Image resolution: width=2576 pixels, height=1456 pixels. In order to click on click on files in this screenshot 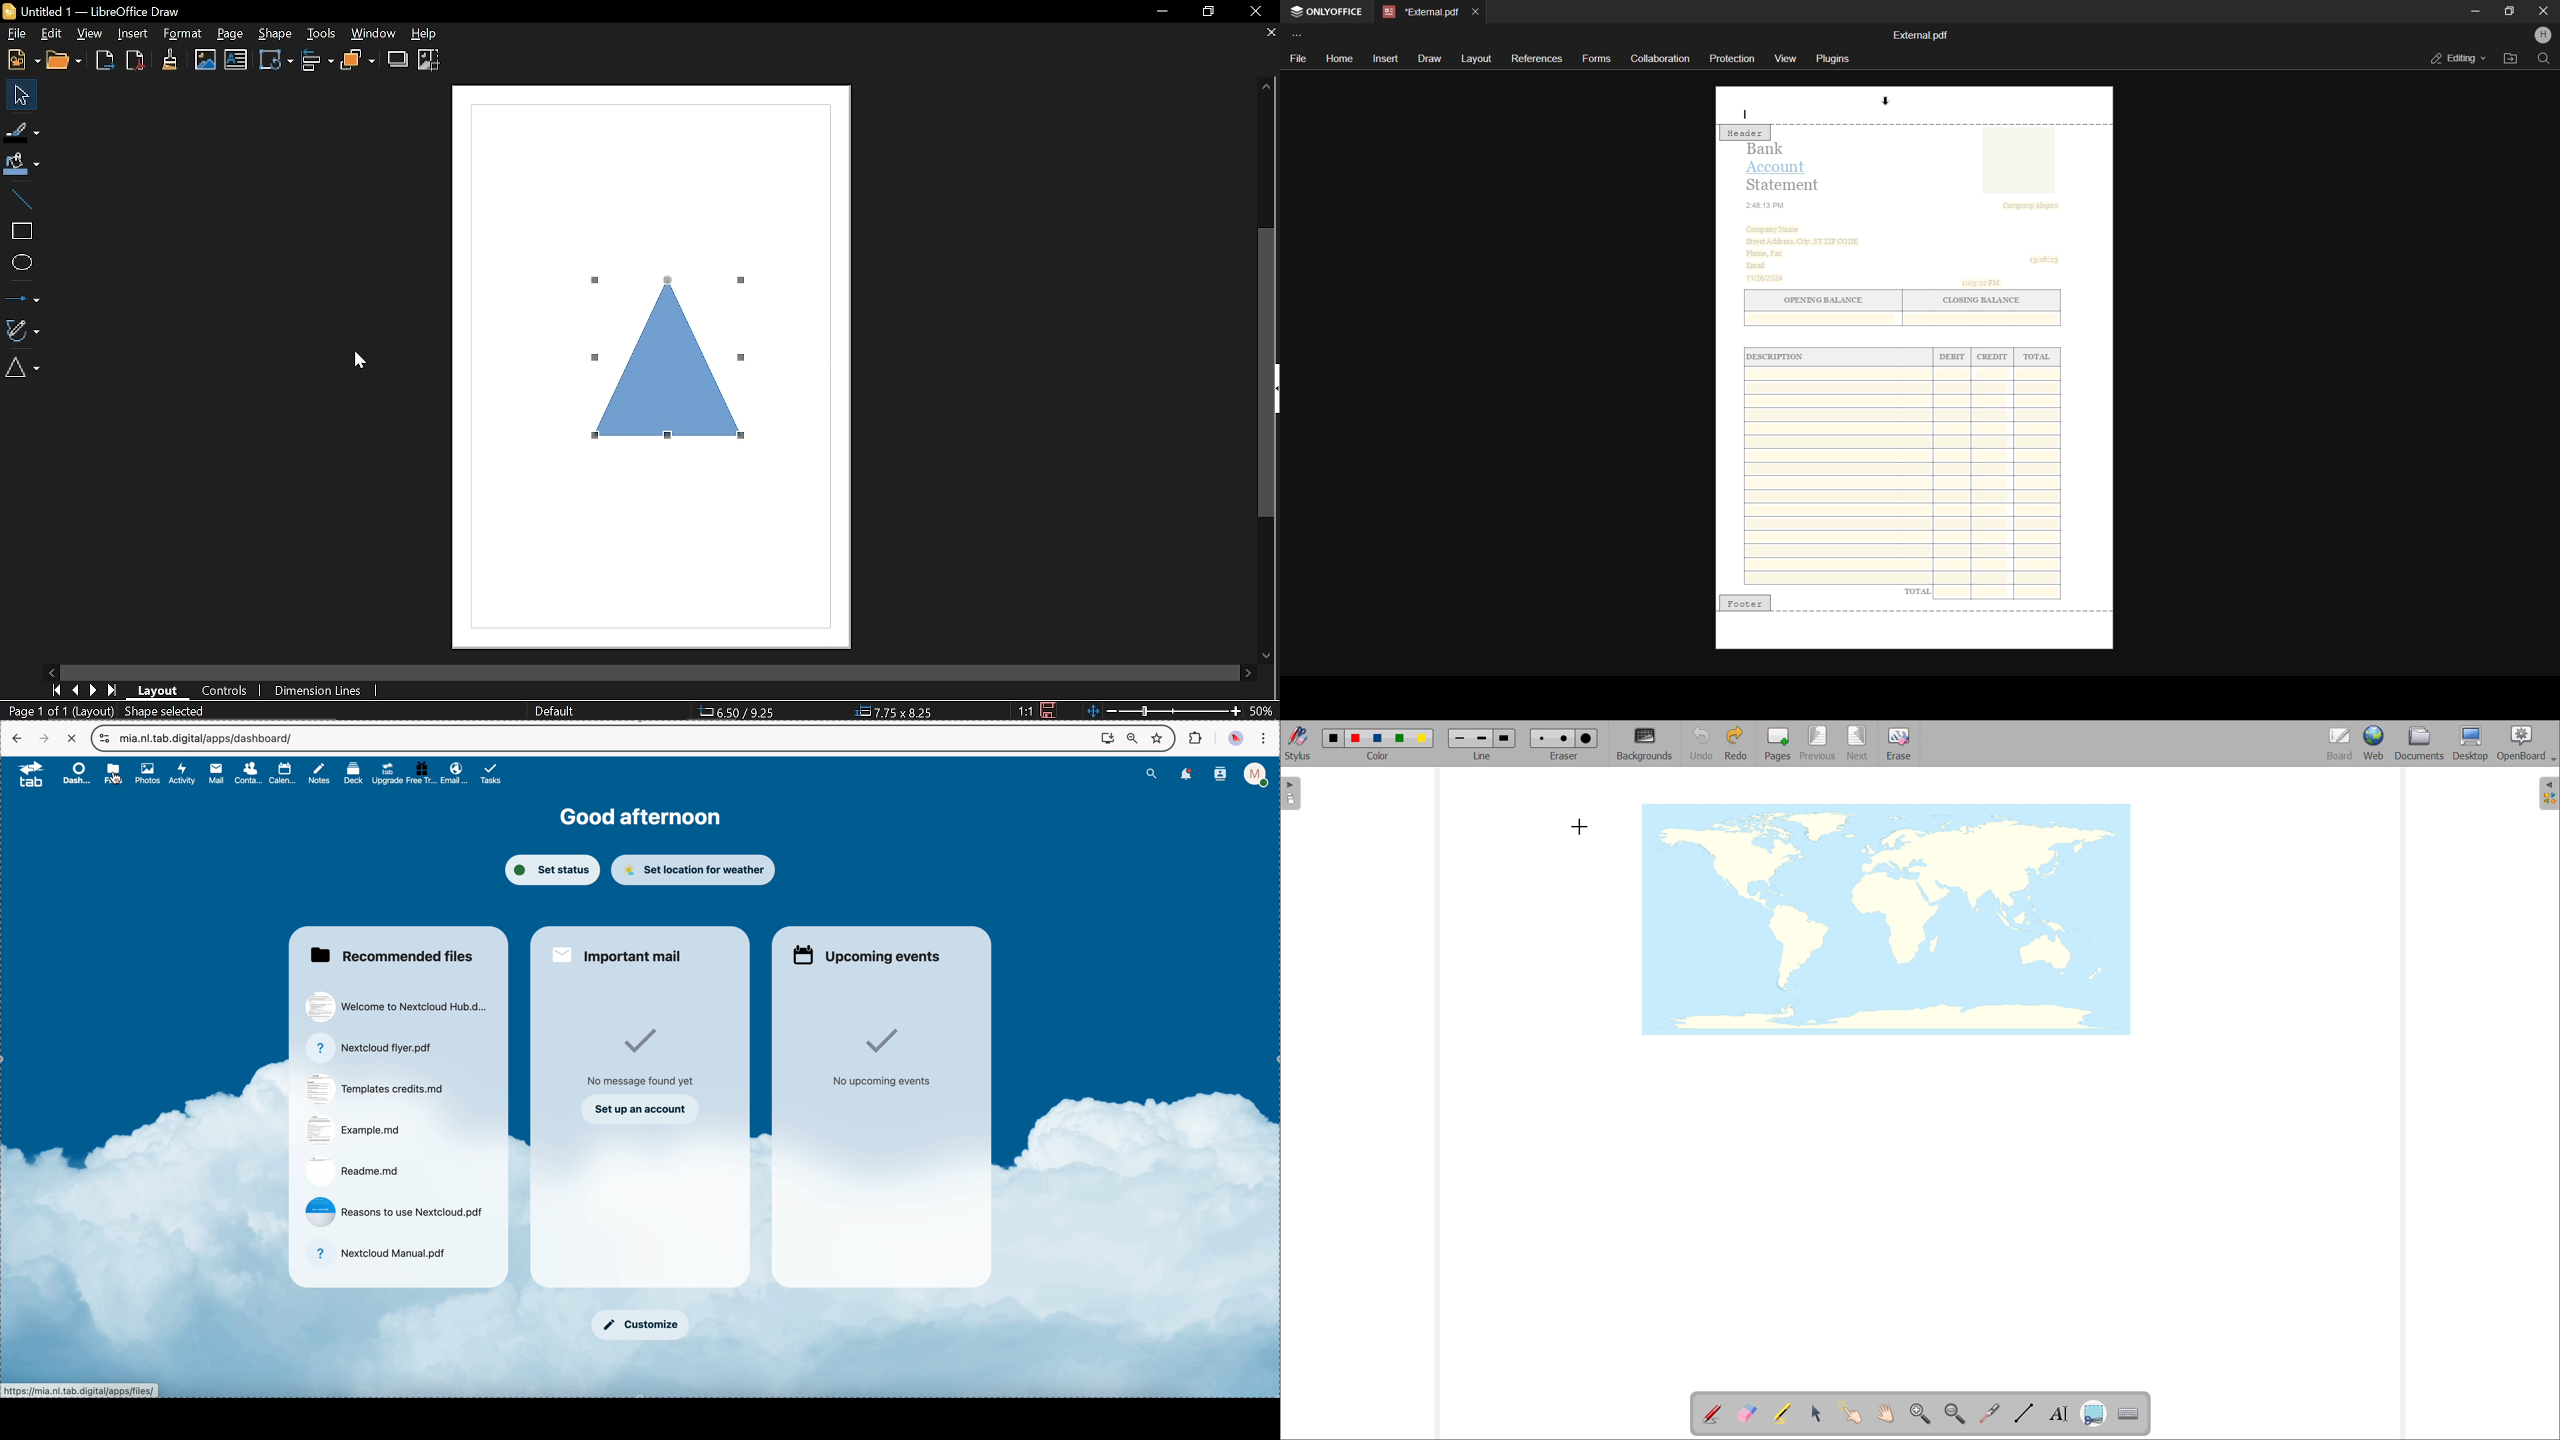, I will do `click(116, 774)`.